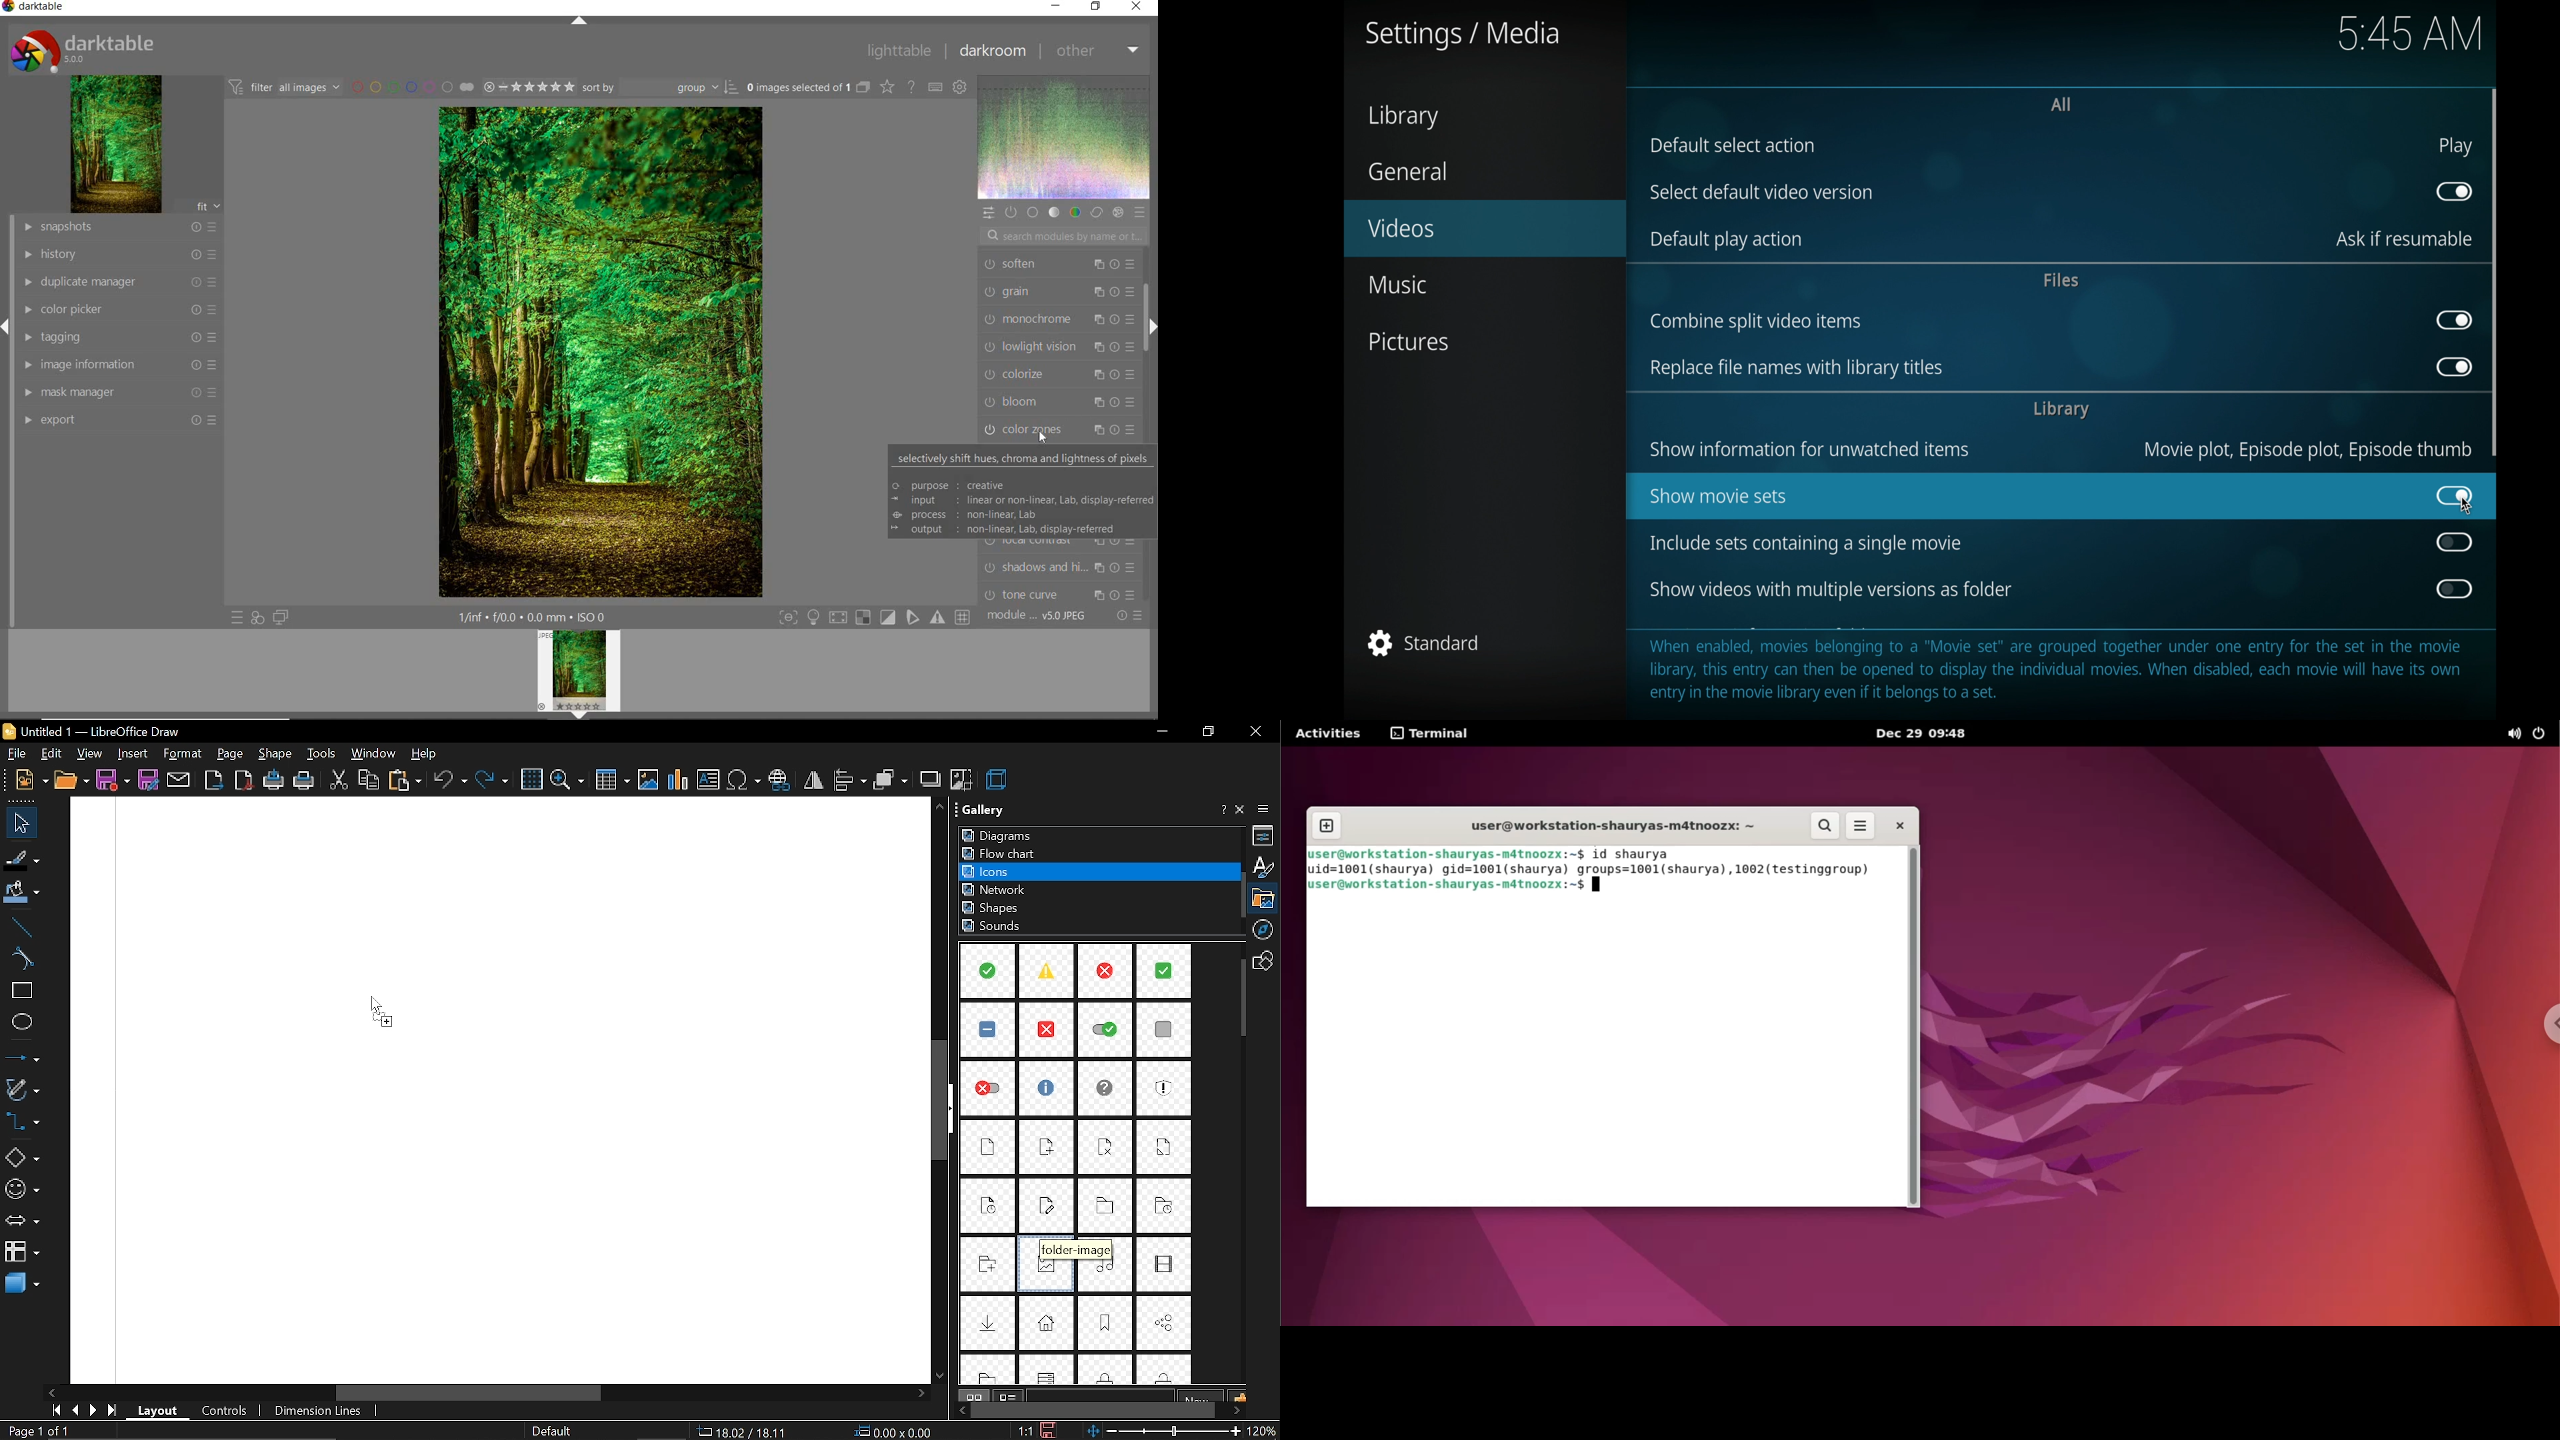 Image resolution: width=2576 pixels, height=1456 pixels. I want to click on standard, so click(1424, 643).